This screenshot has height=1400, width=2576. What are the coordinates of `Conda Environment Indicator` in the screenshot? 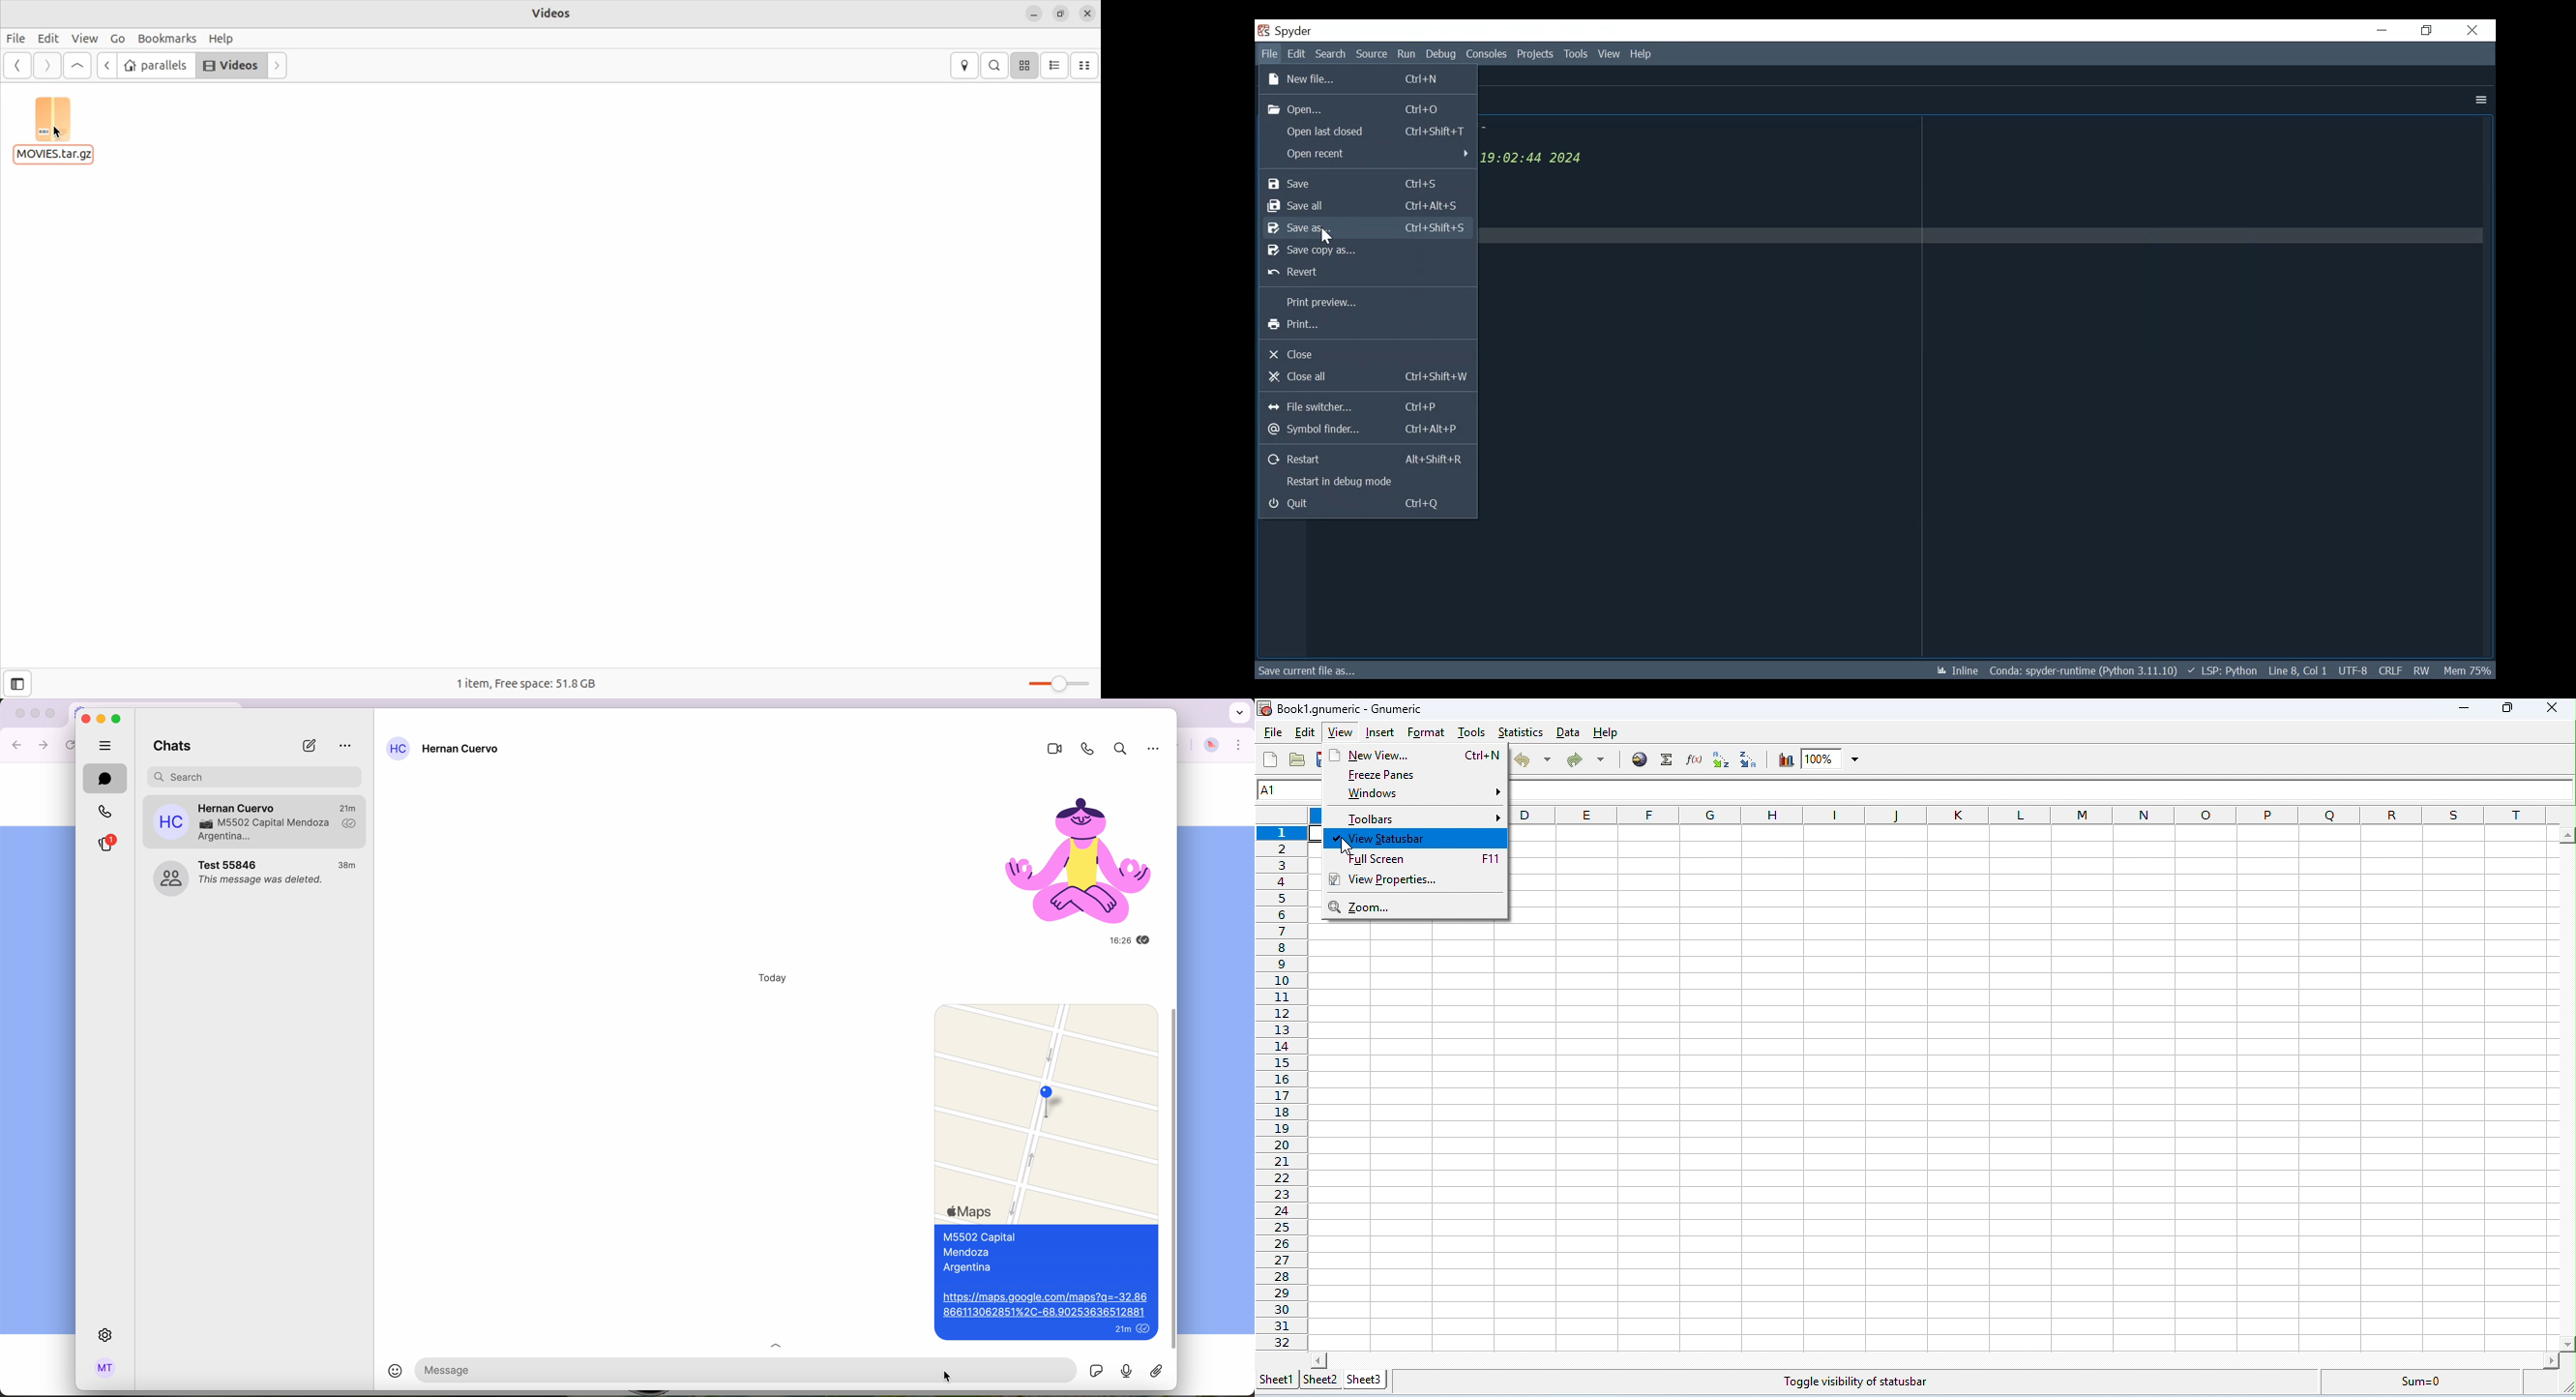 It's located at (2082, 671).